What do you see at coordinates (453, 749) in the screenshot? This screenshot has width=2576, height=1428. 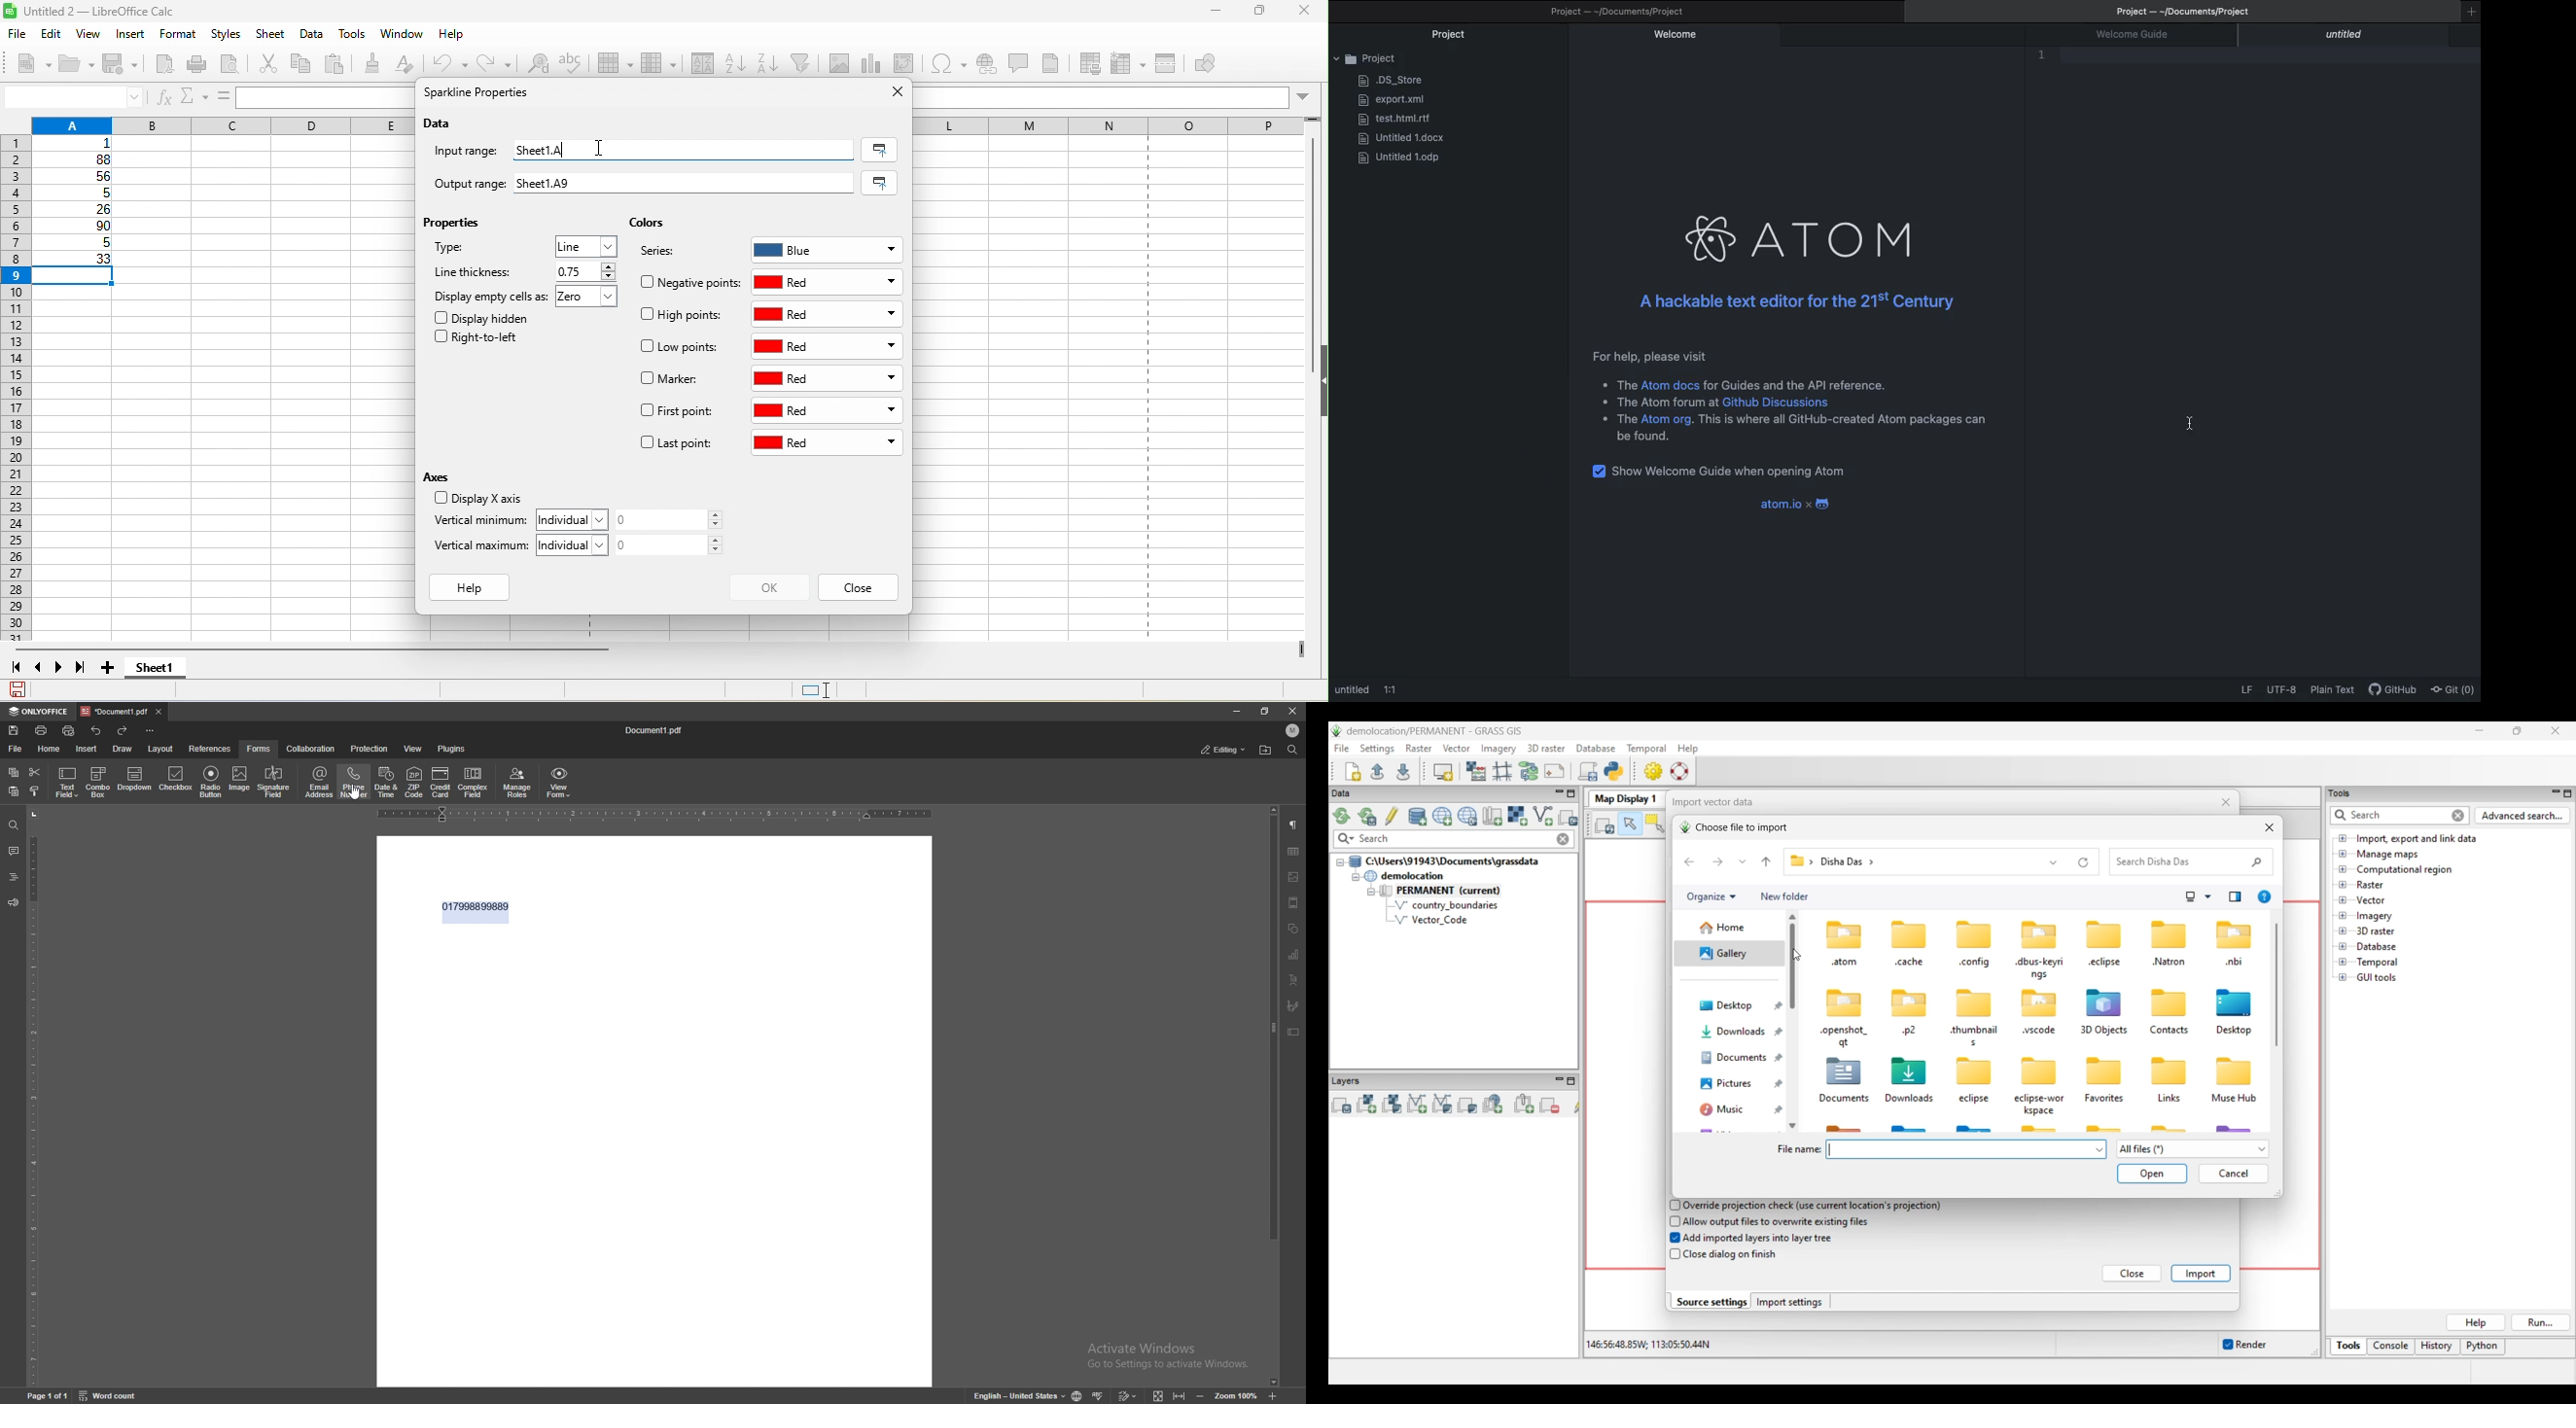 I see `plugins` at bounding box center [453, 749].